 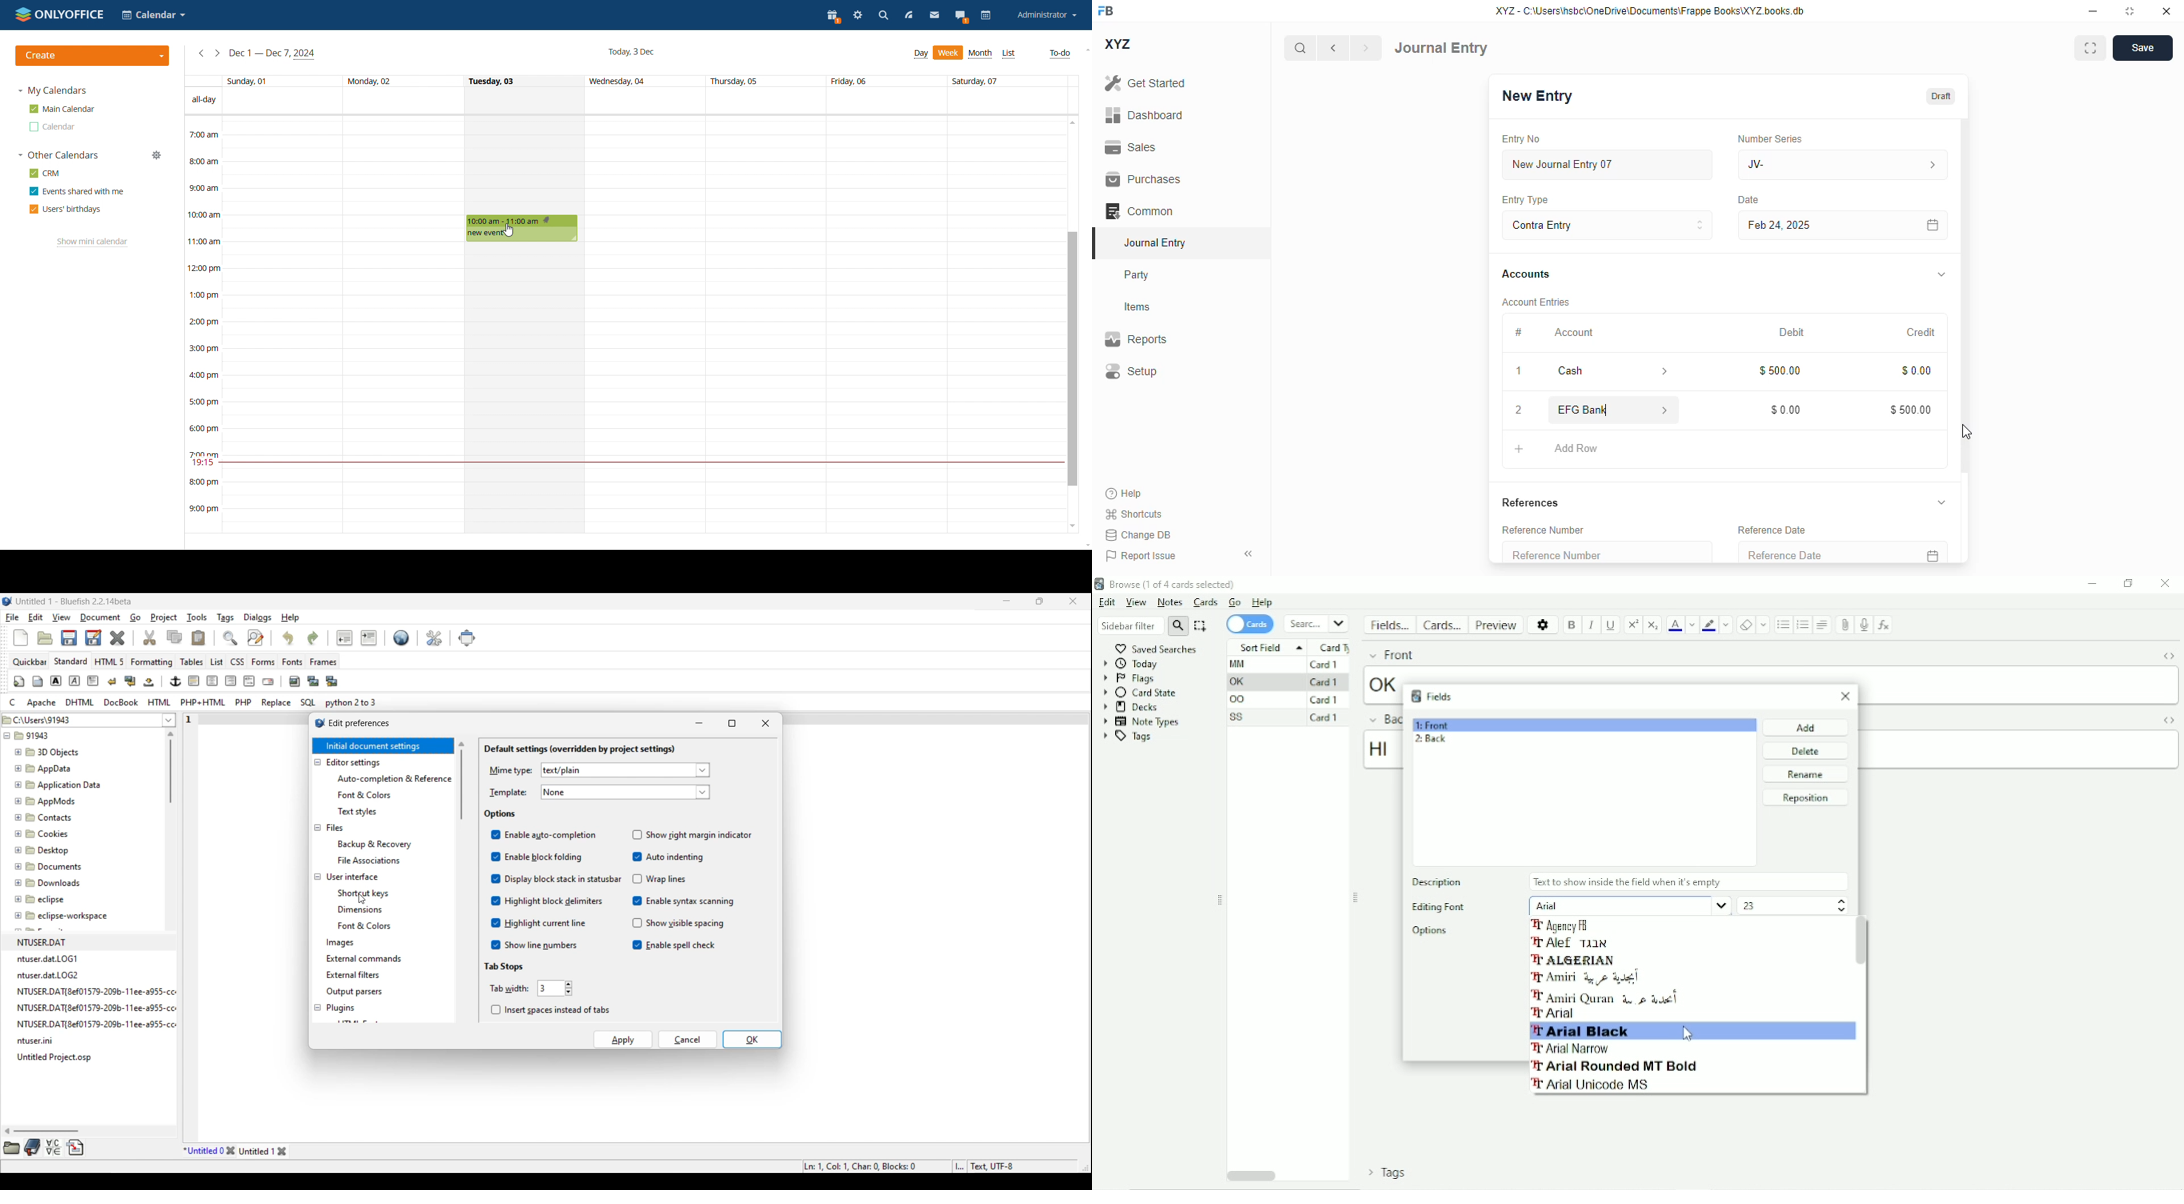 What do you see at coordinates (363, 909) in the screenshot?
I see `Dimensions` at bounding box center [363, 909].